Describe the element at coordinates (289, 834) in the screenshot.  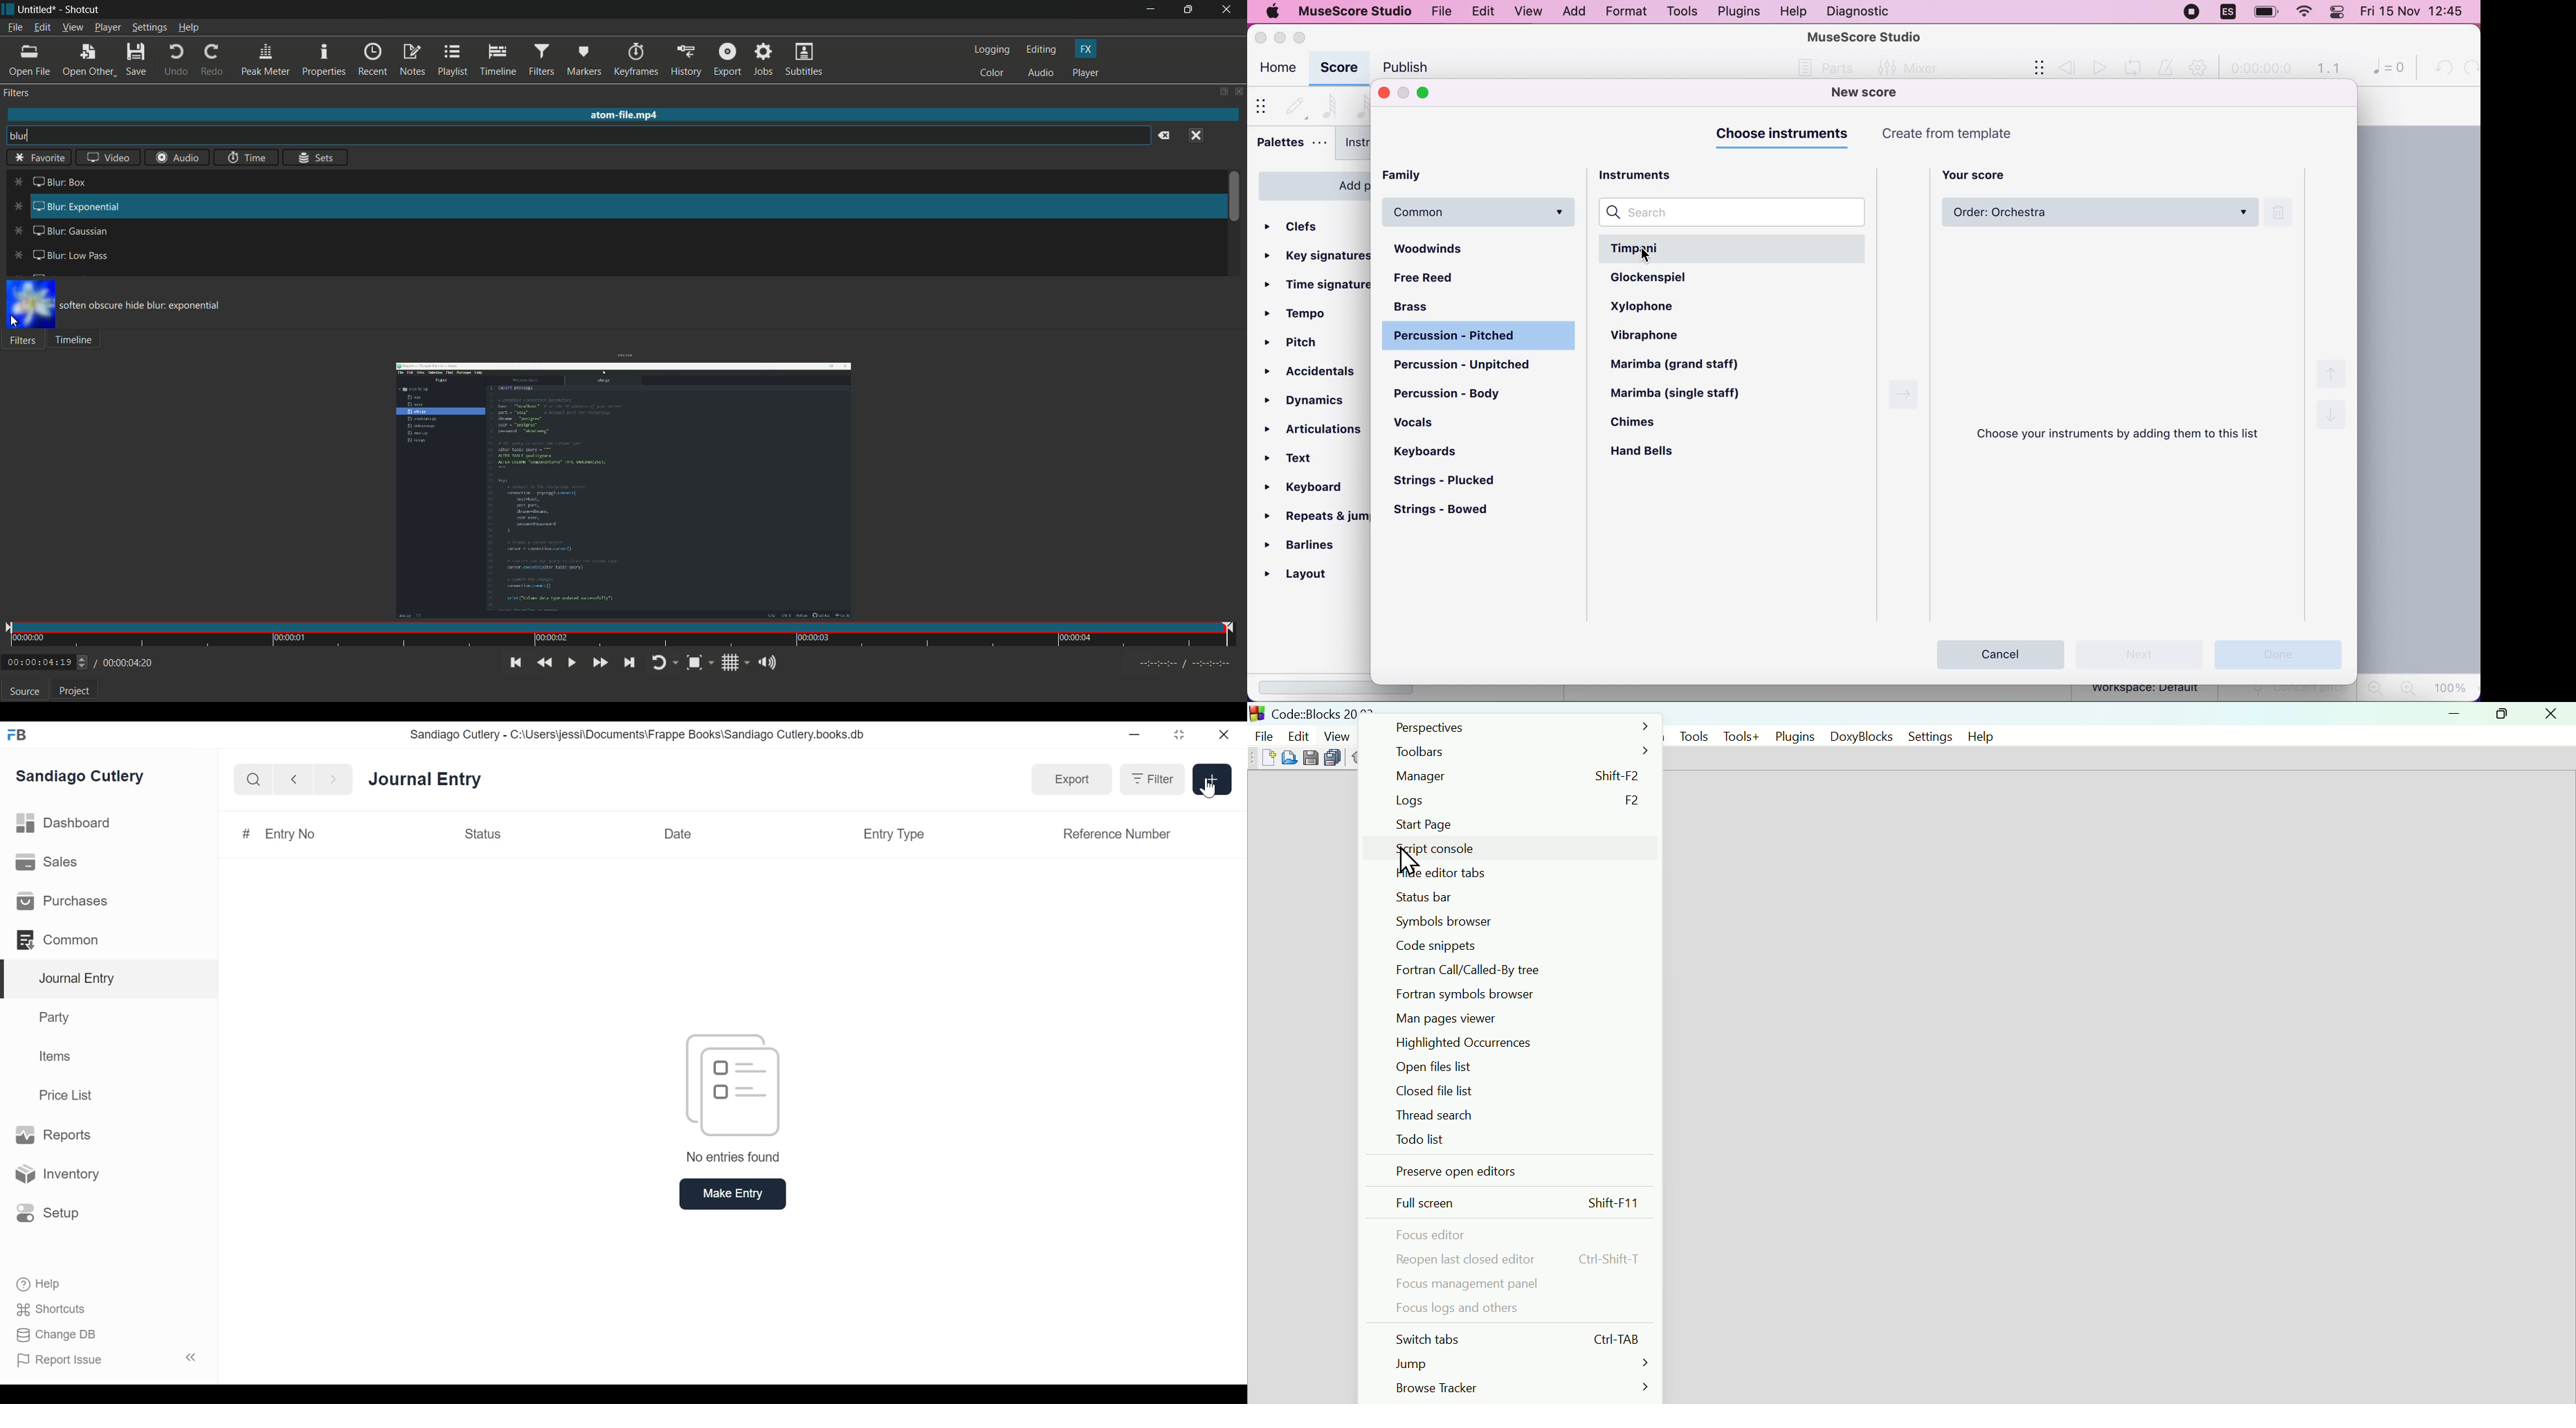
I see `Entry No` at that location.